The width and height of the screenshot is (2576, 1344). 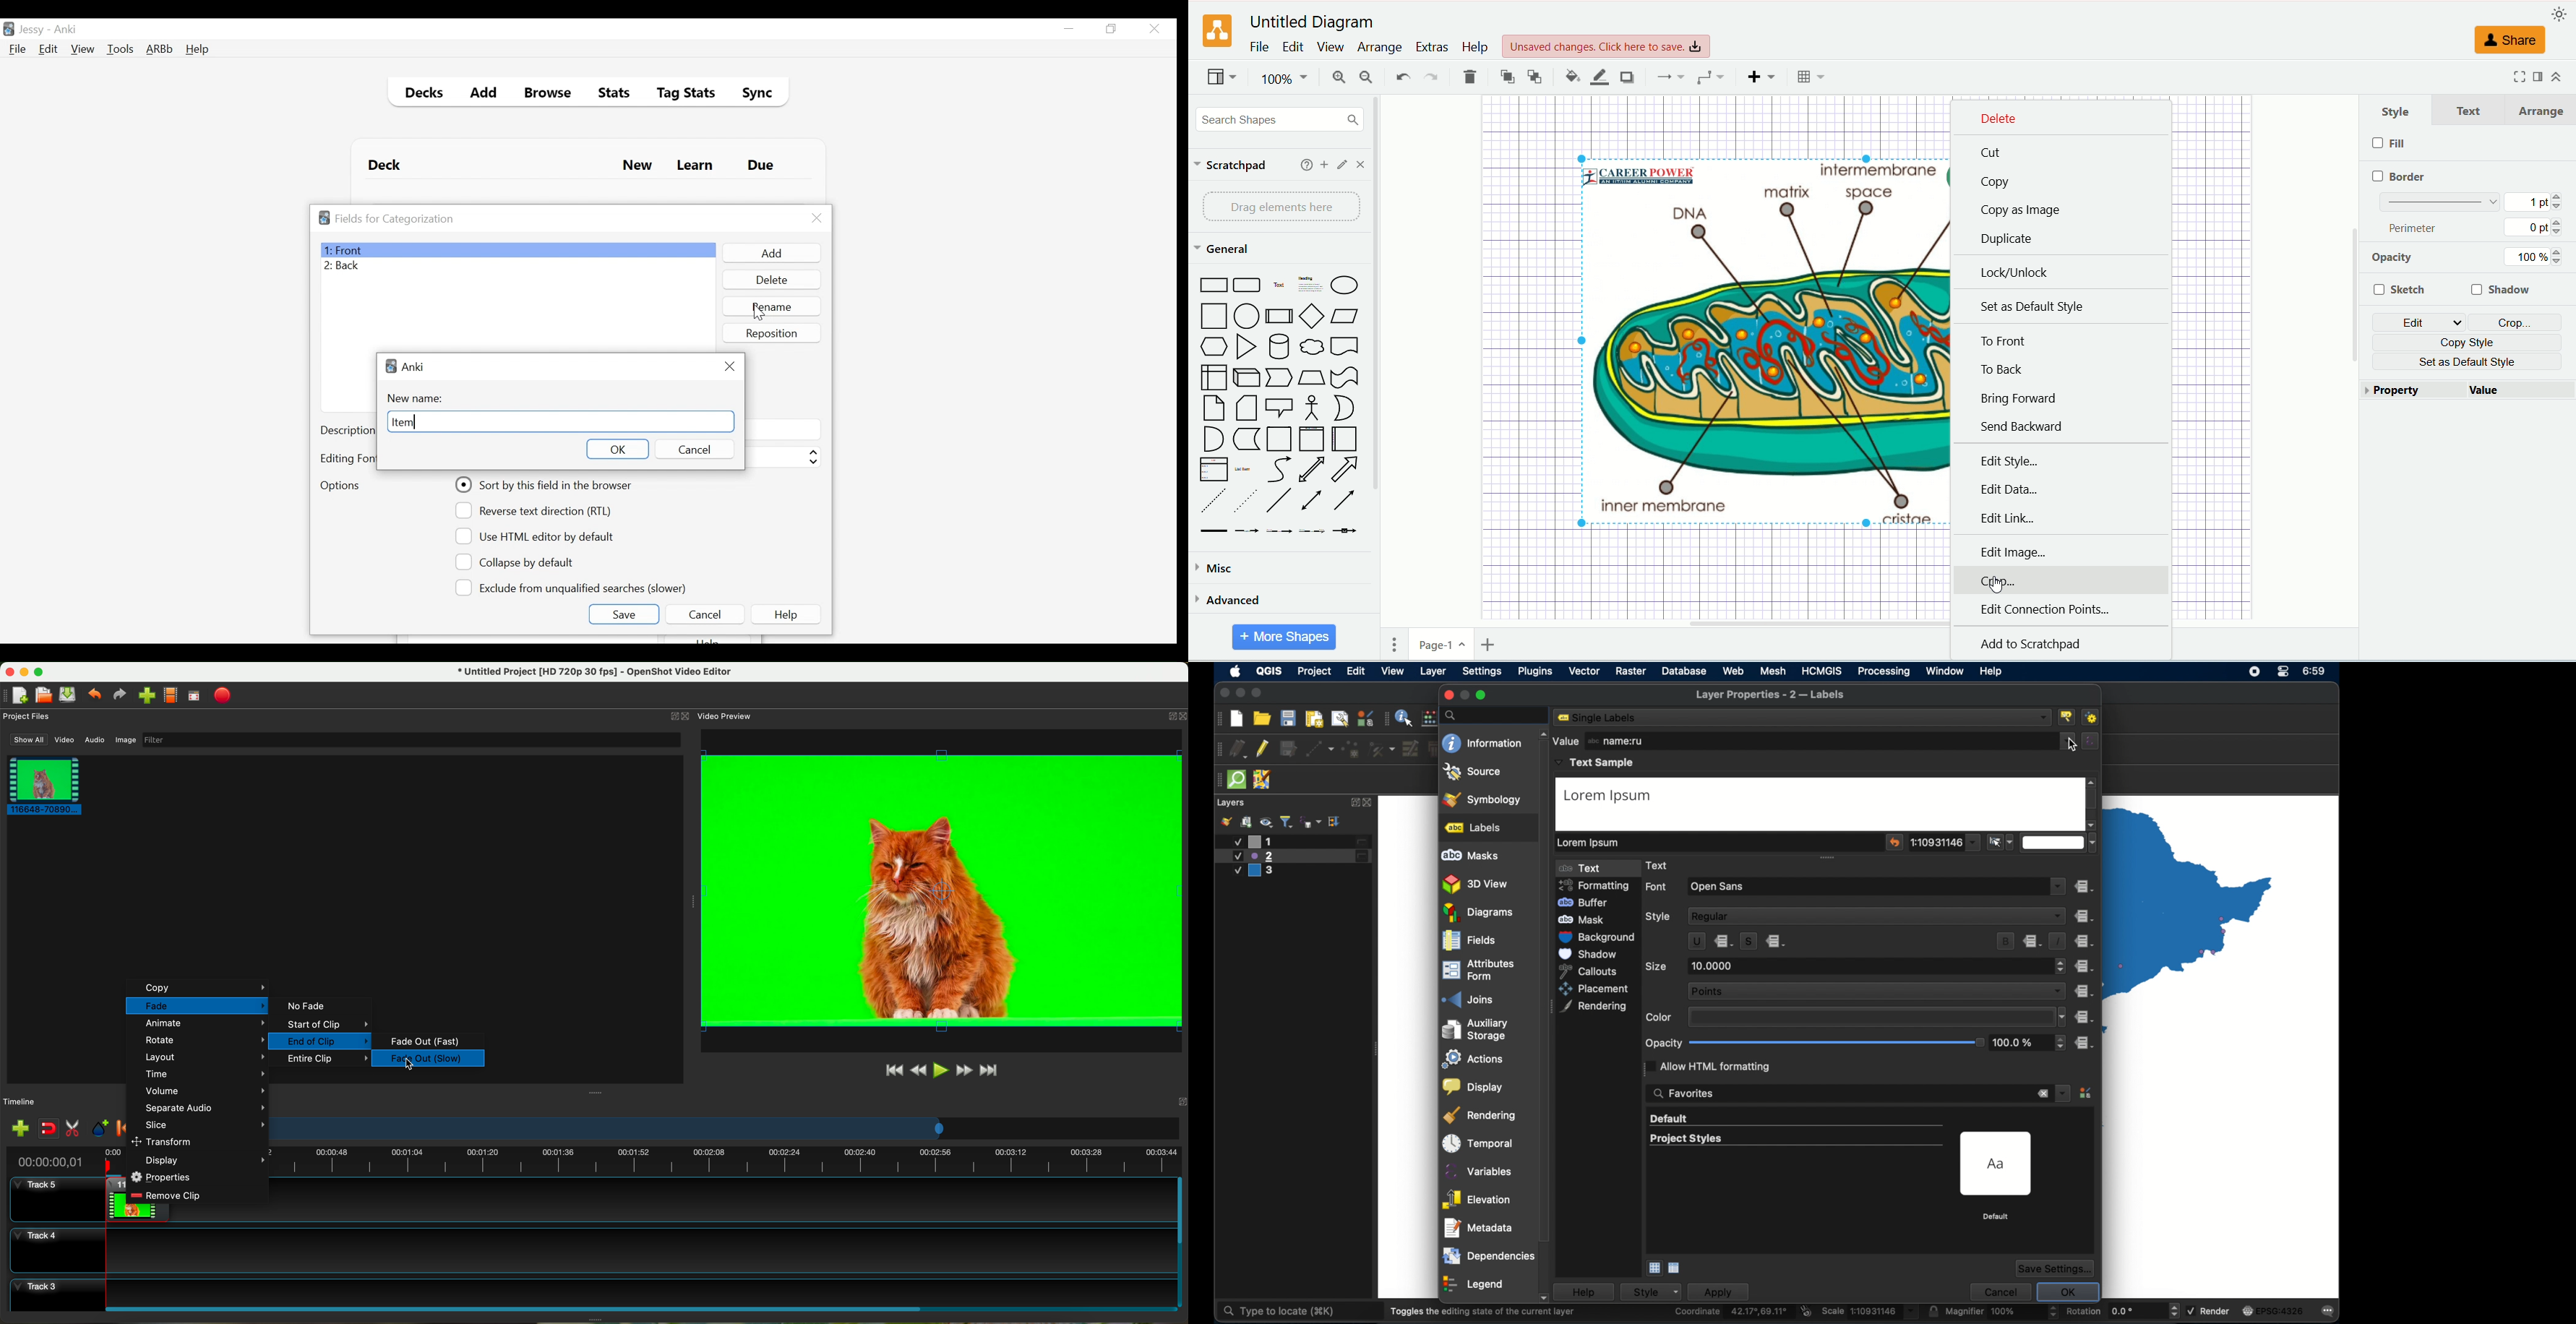 I want to click on Cursor Position, so click(x=1998, y=583).